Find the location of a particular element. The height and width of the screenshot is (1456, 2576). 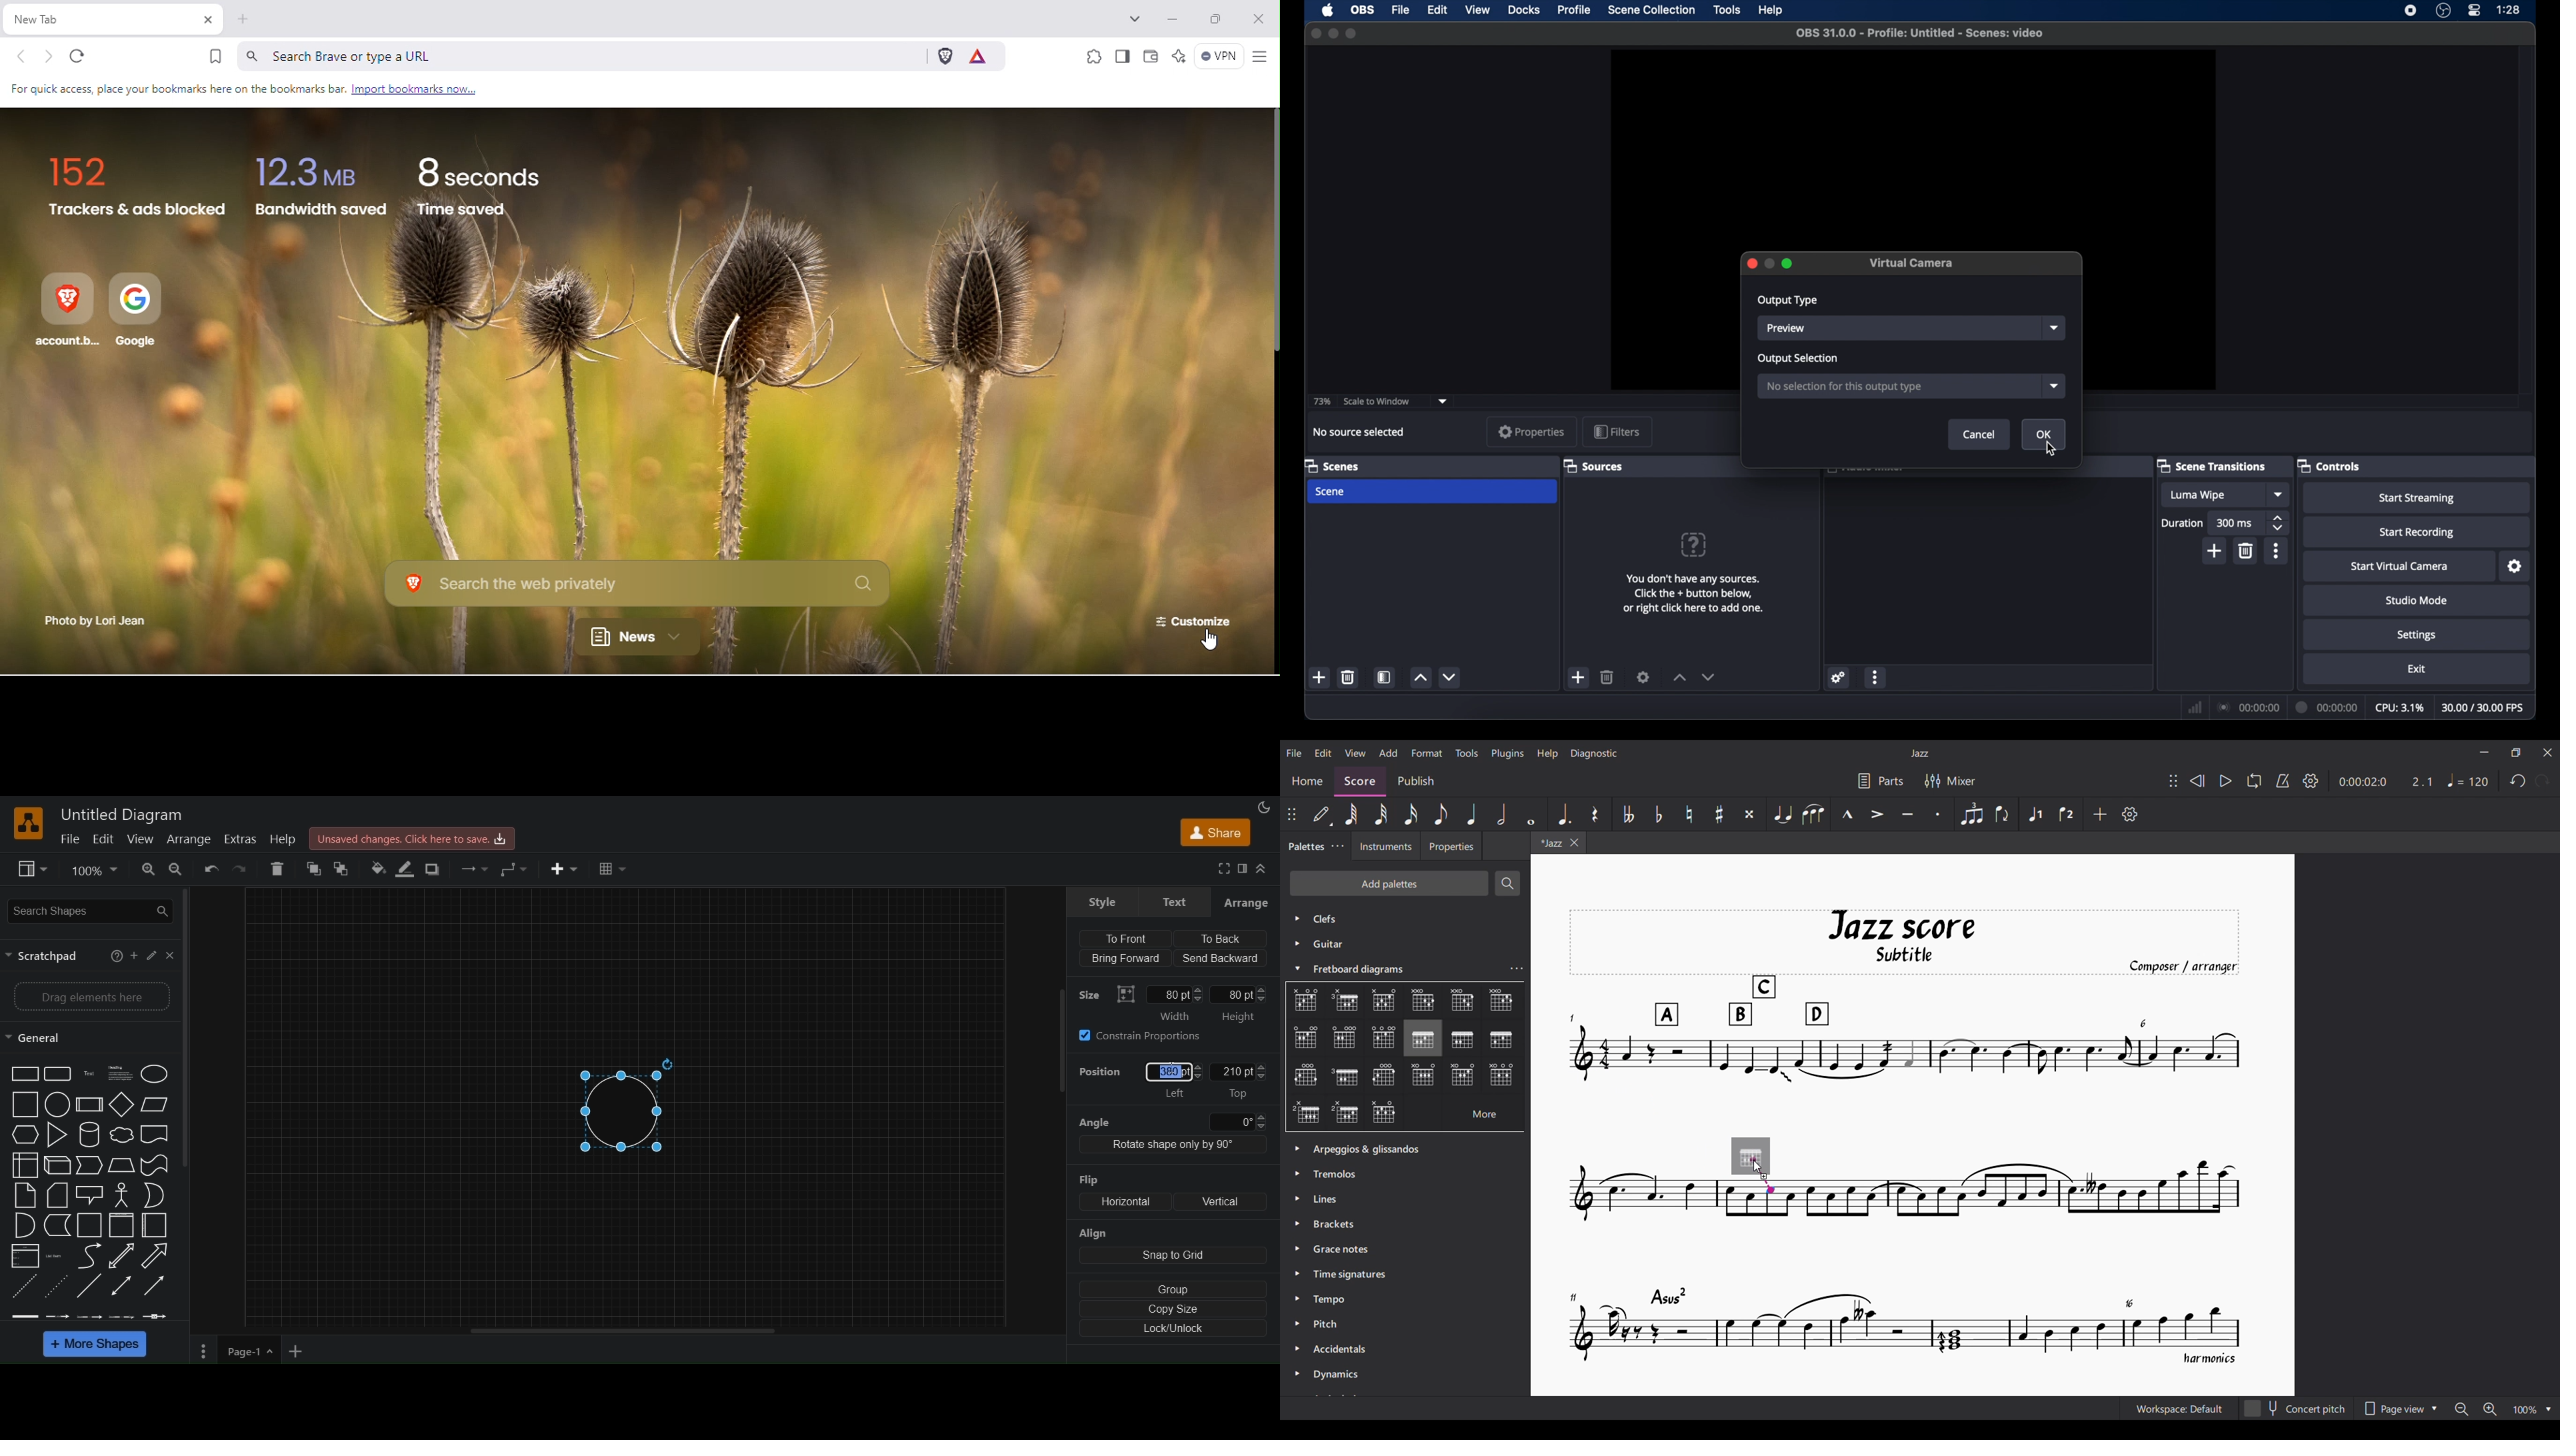

Minimize is located at coordinates (1176, 20).